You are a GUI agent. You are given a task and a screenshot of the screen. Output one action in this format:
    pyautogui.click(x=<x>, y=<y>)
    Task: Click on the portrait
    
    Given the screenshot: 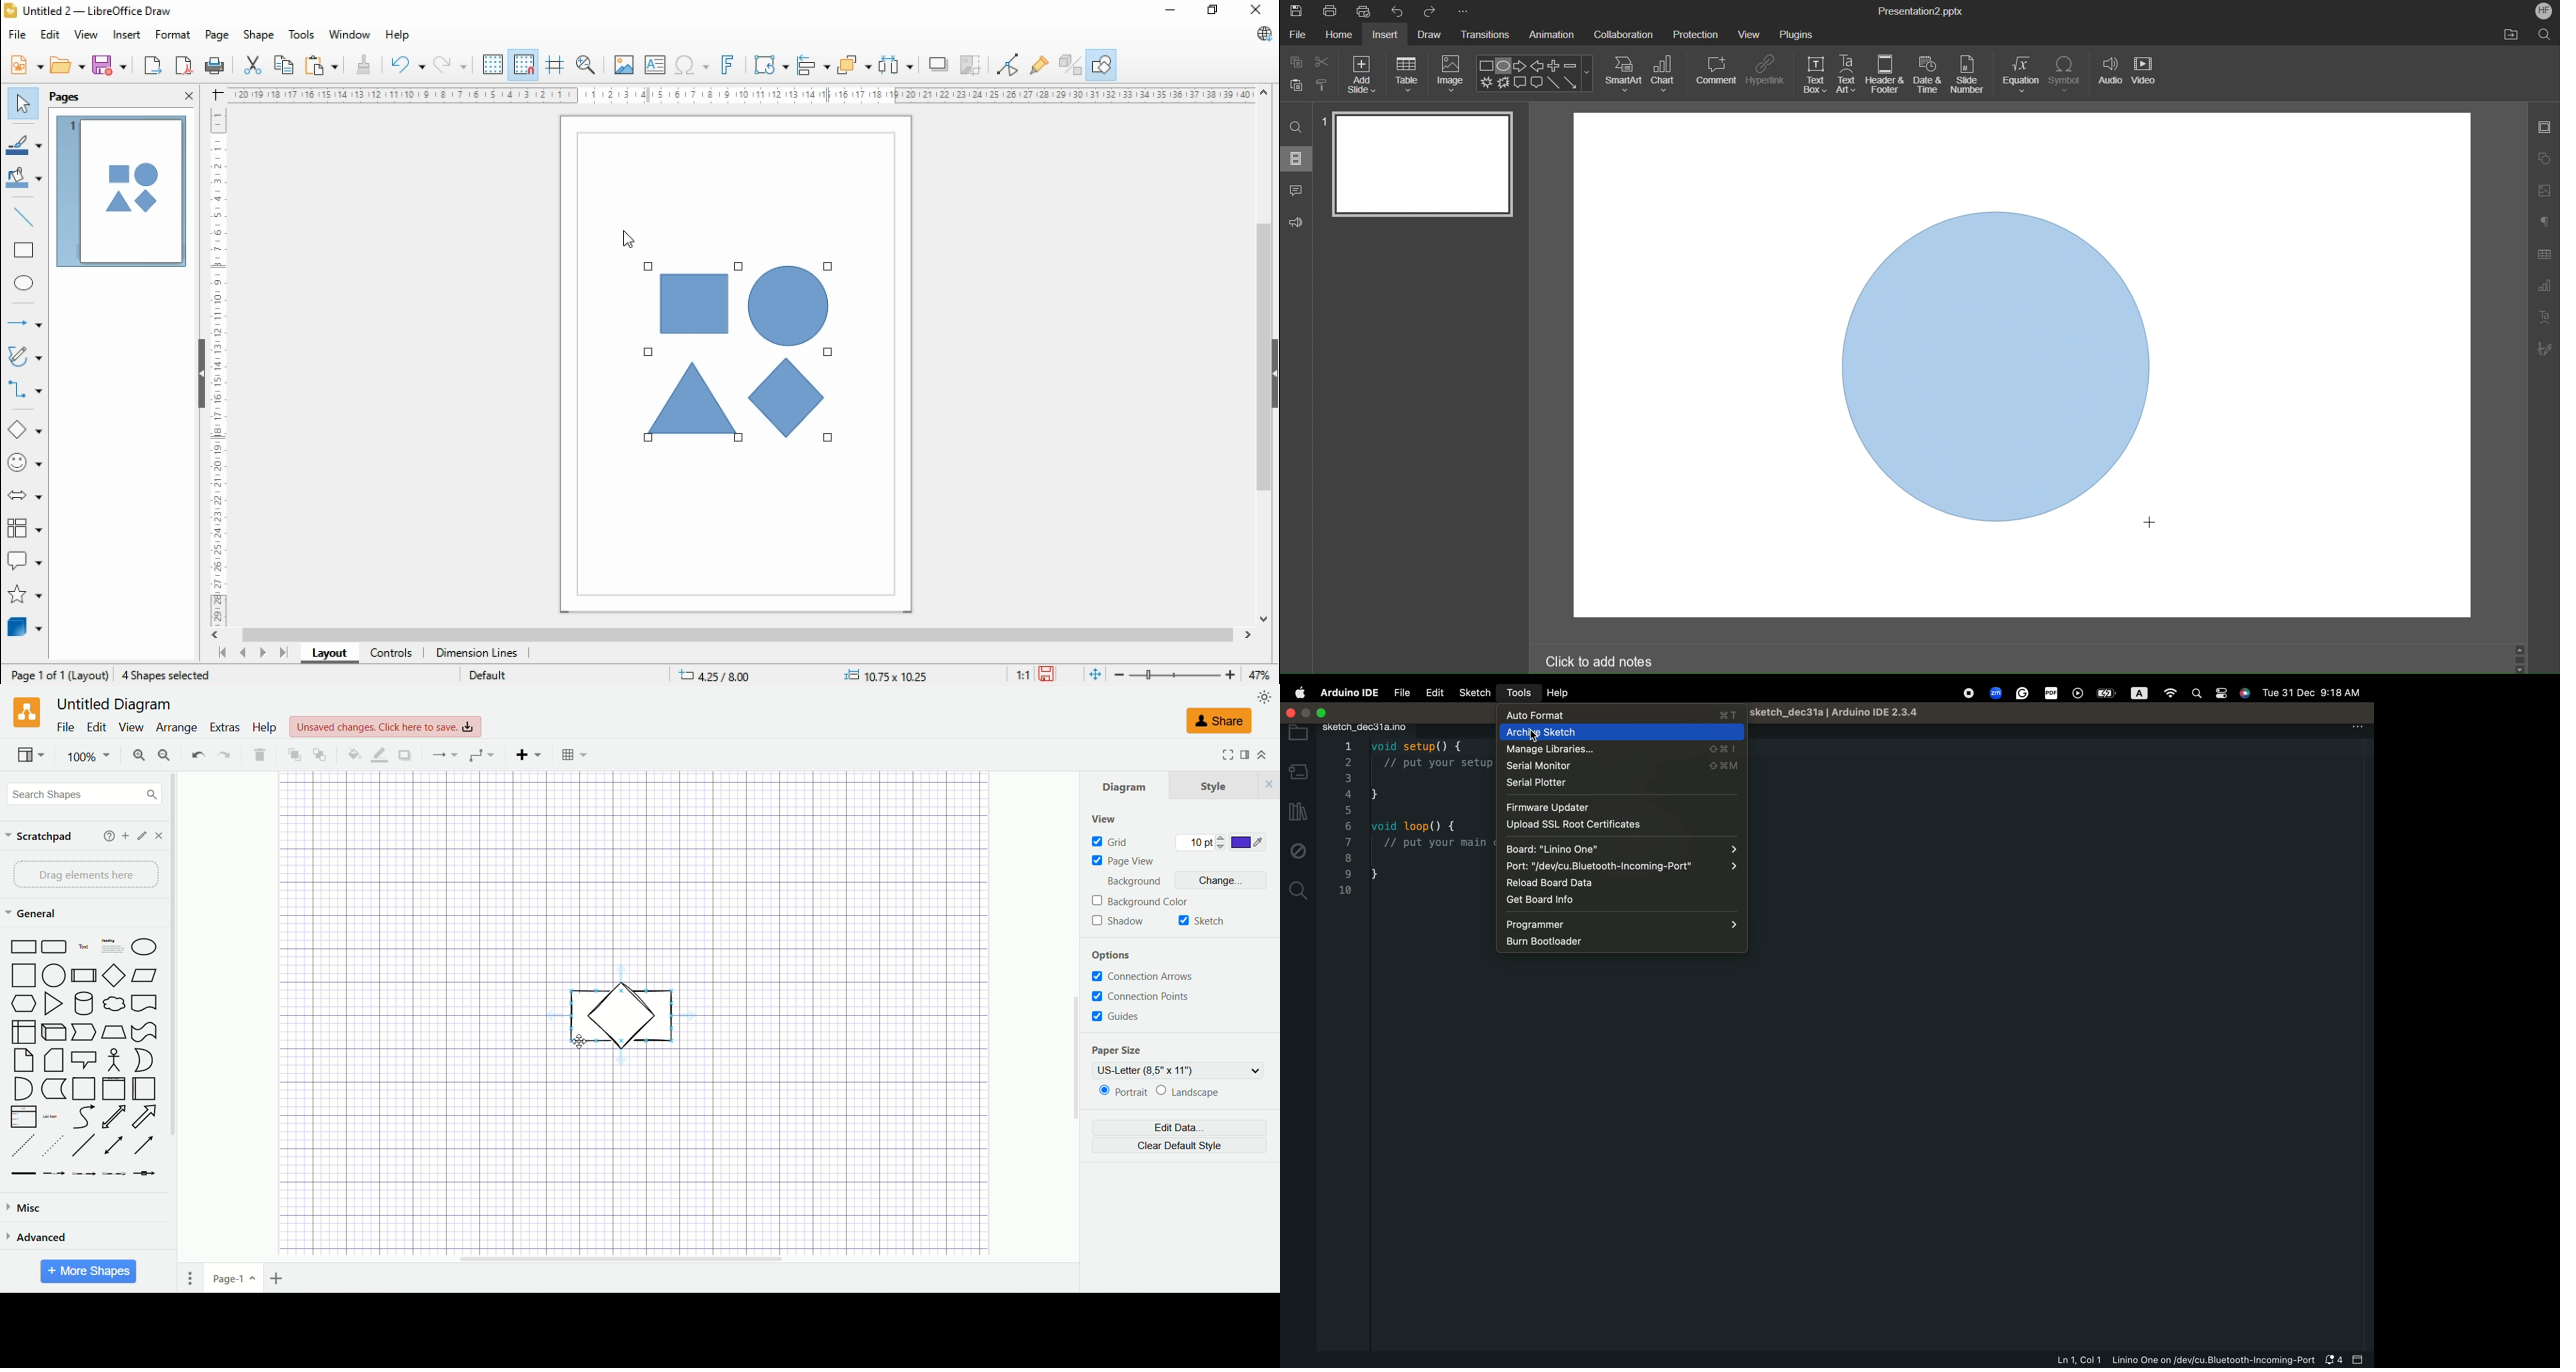 What is the action you would take?
    pyautogui.click(x=1121, y=1093)
    